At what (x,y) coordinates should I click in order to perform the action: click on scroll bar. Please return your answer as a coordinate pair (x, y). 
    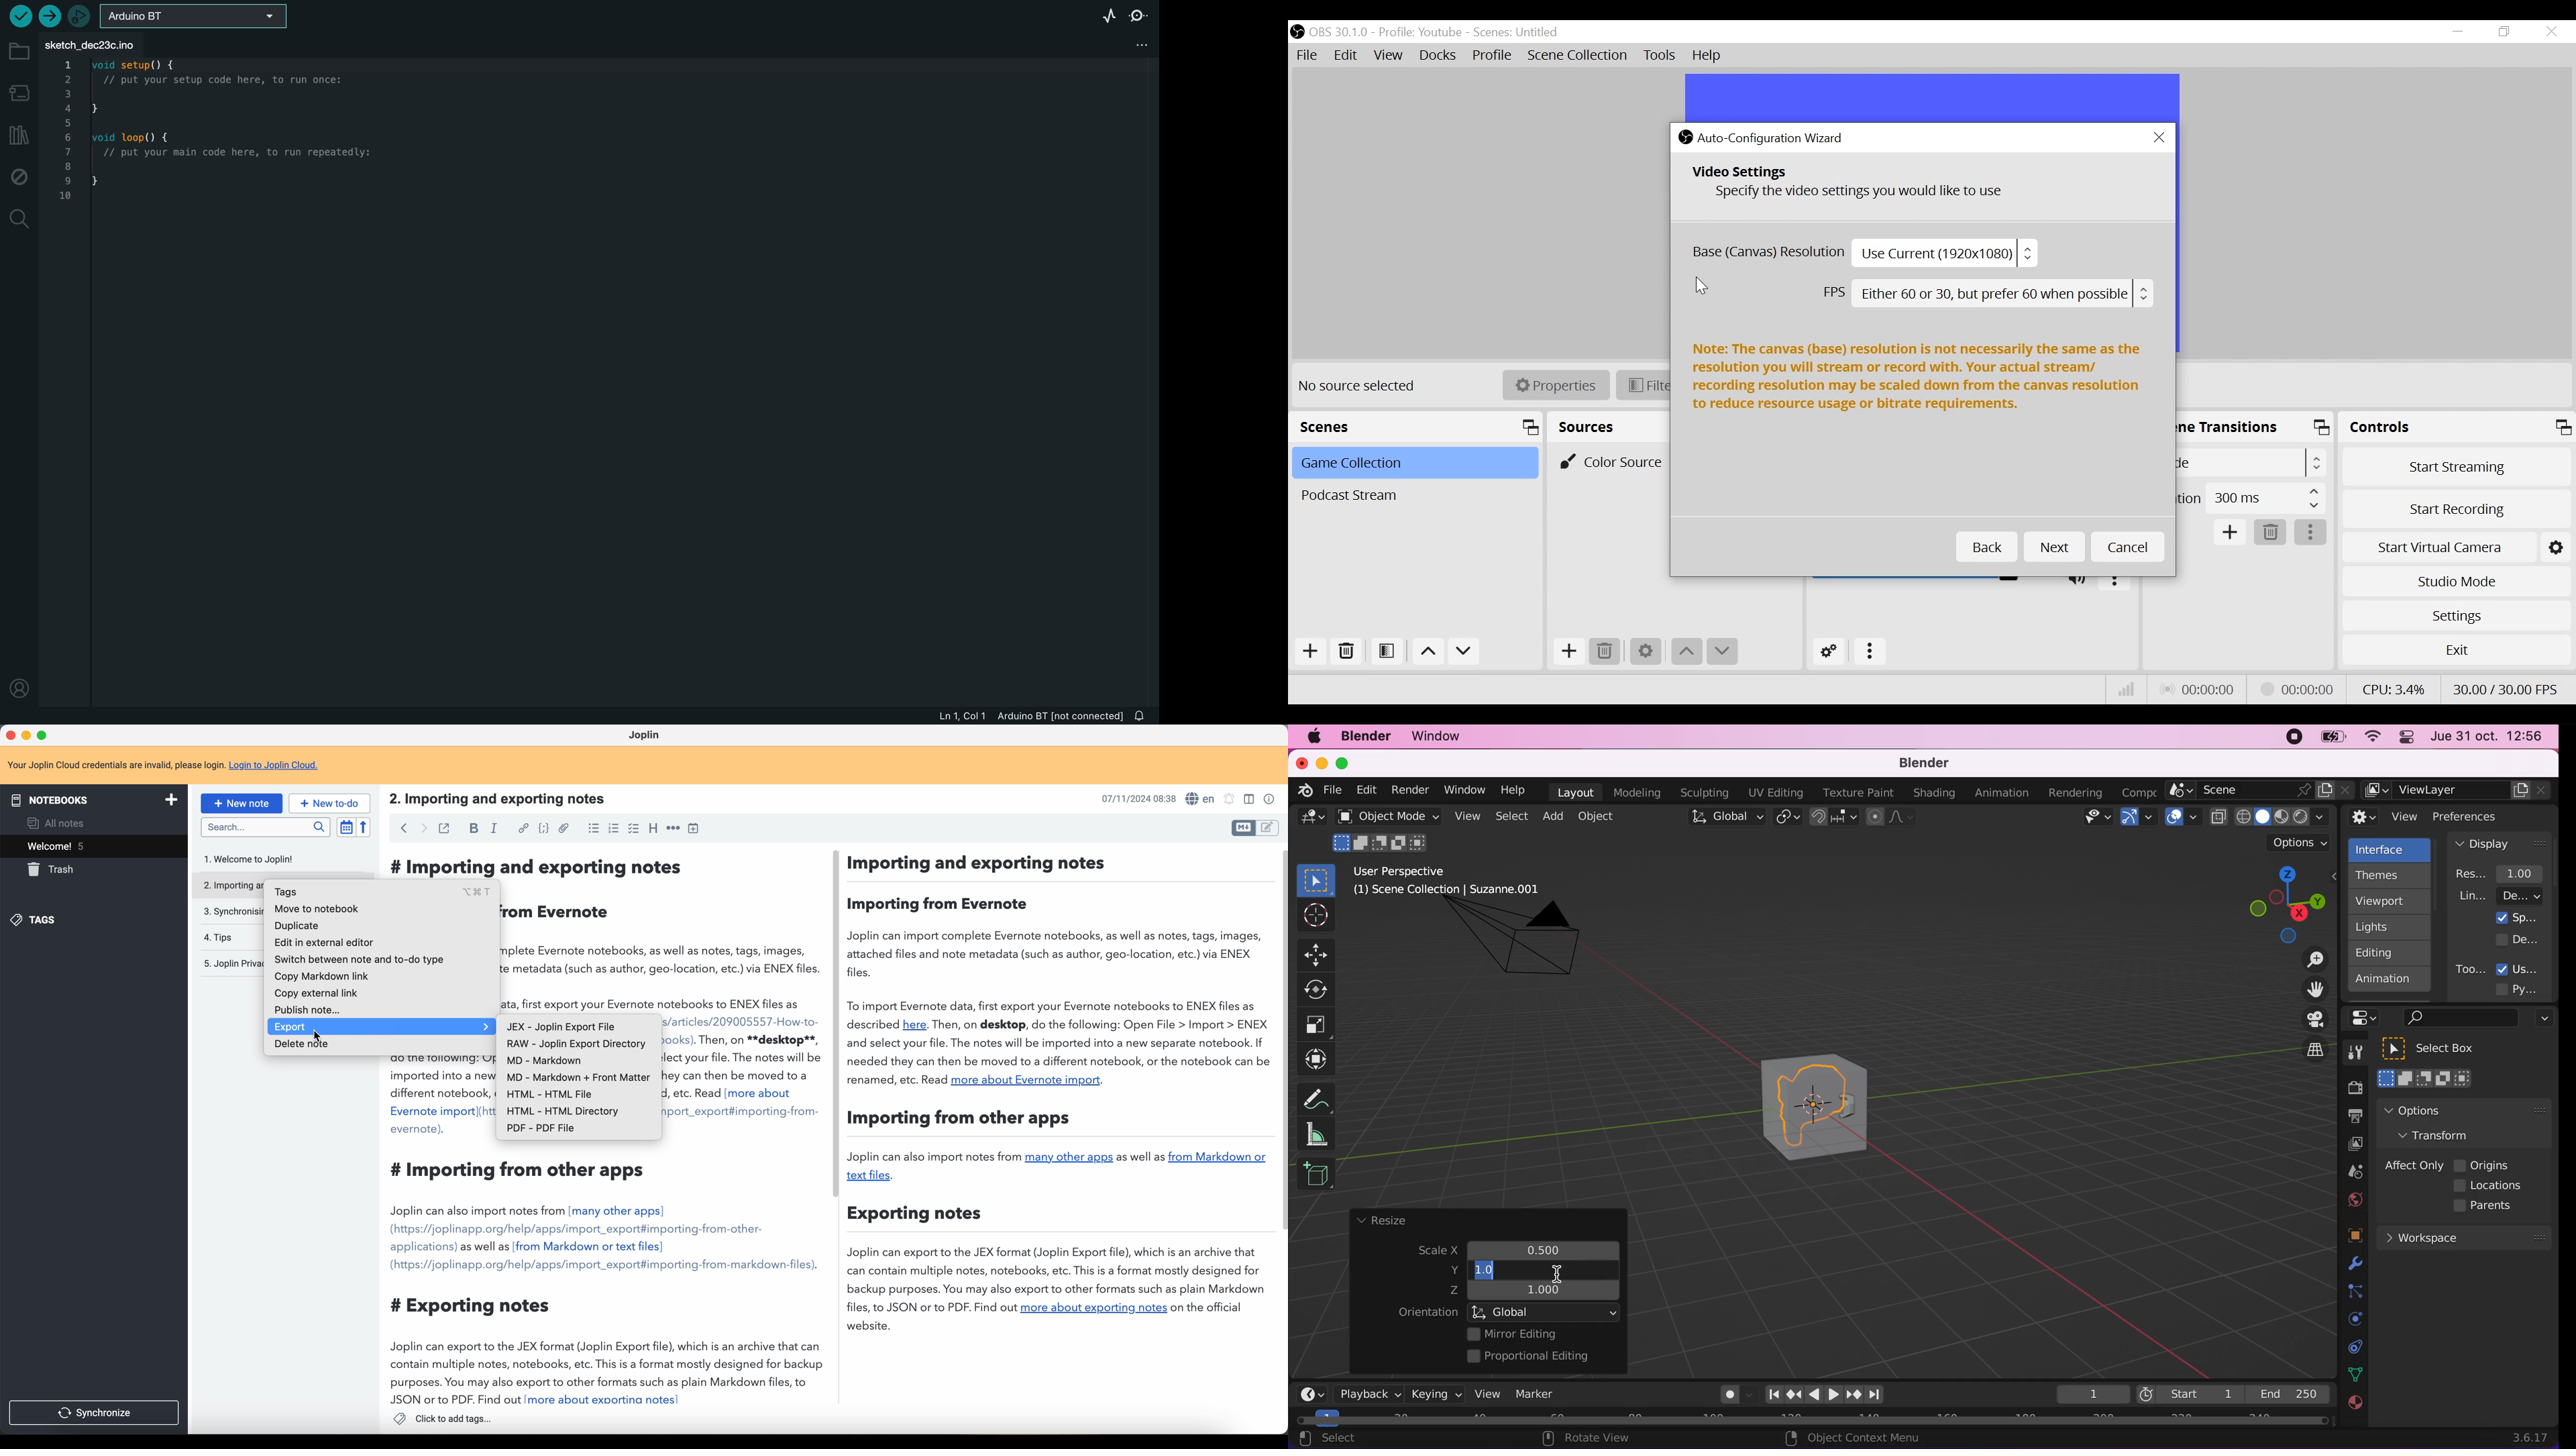
    Looking at the image, I should click on (838, 1025).